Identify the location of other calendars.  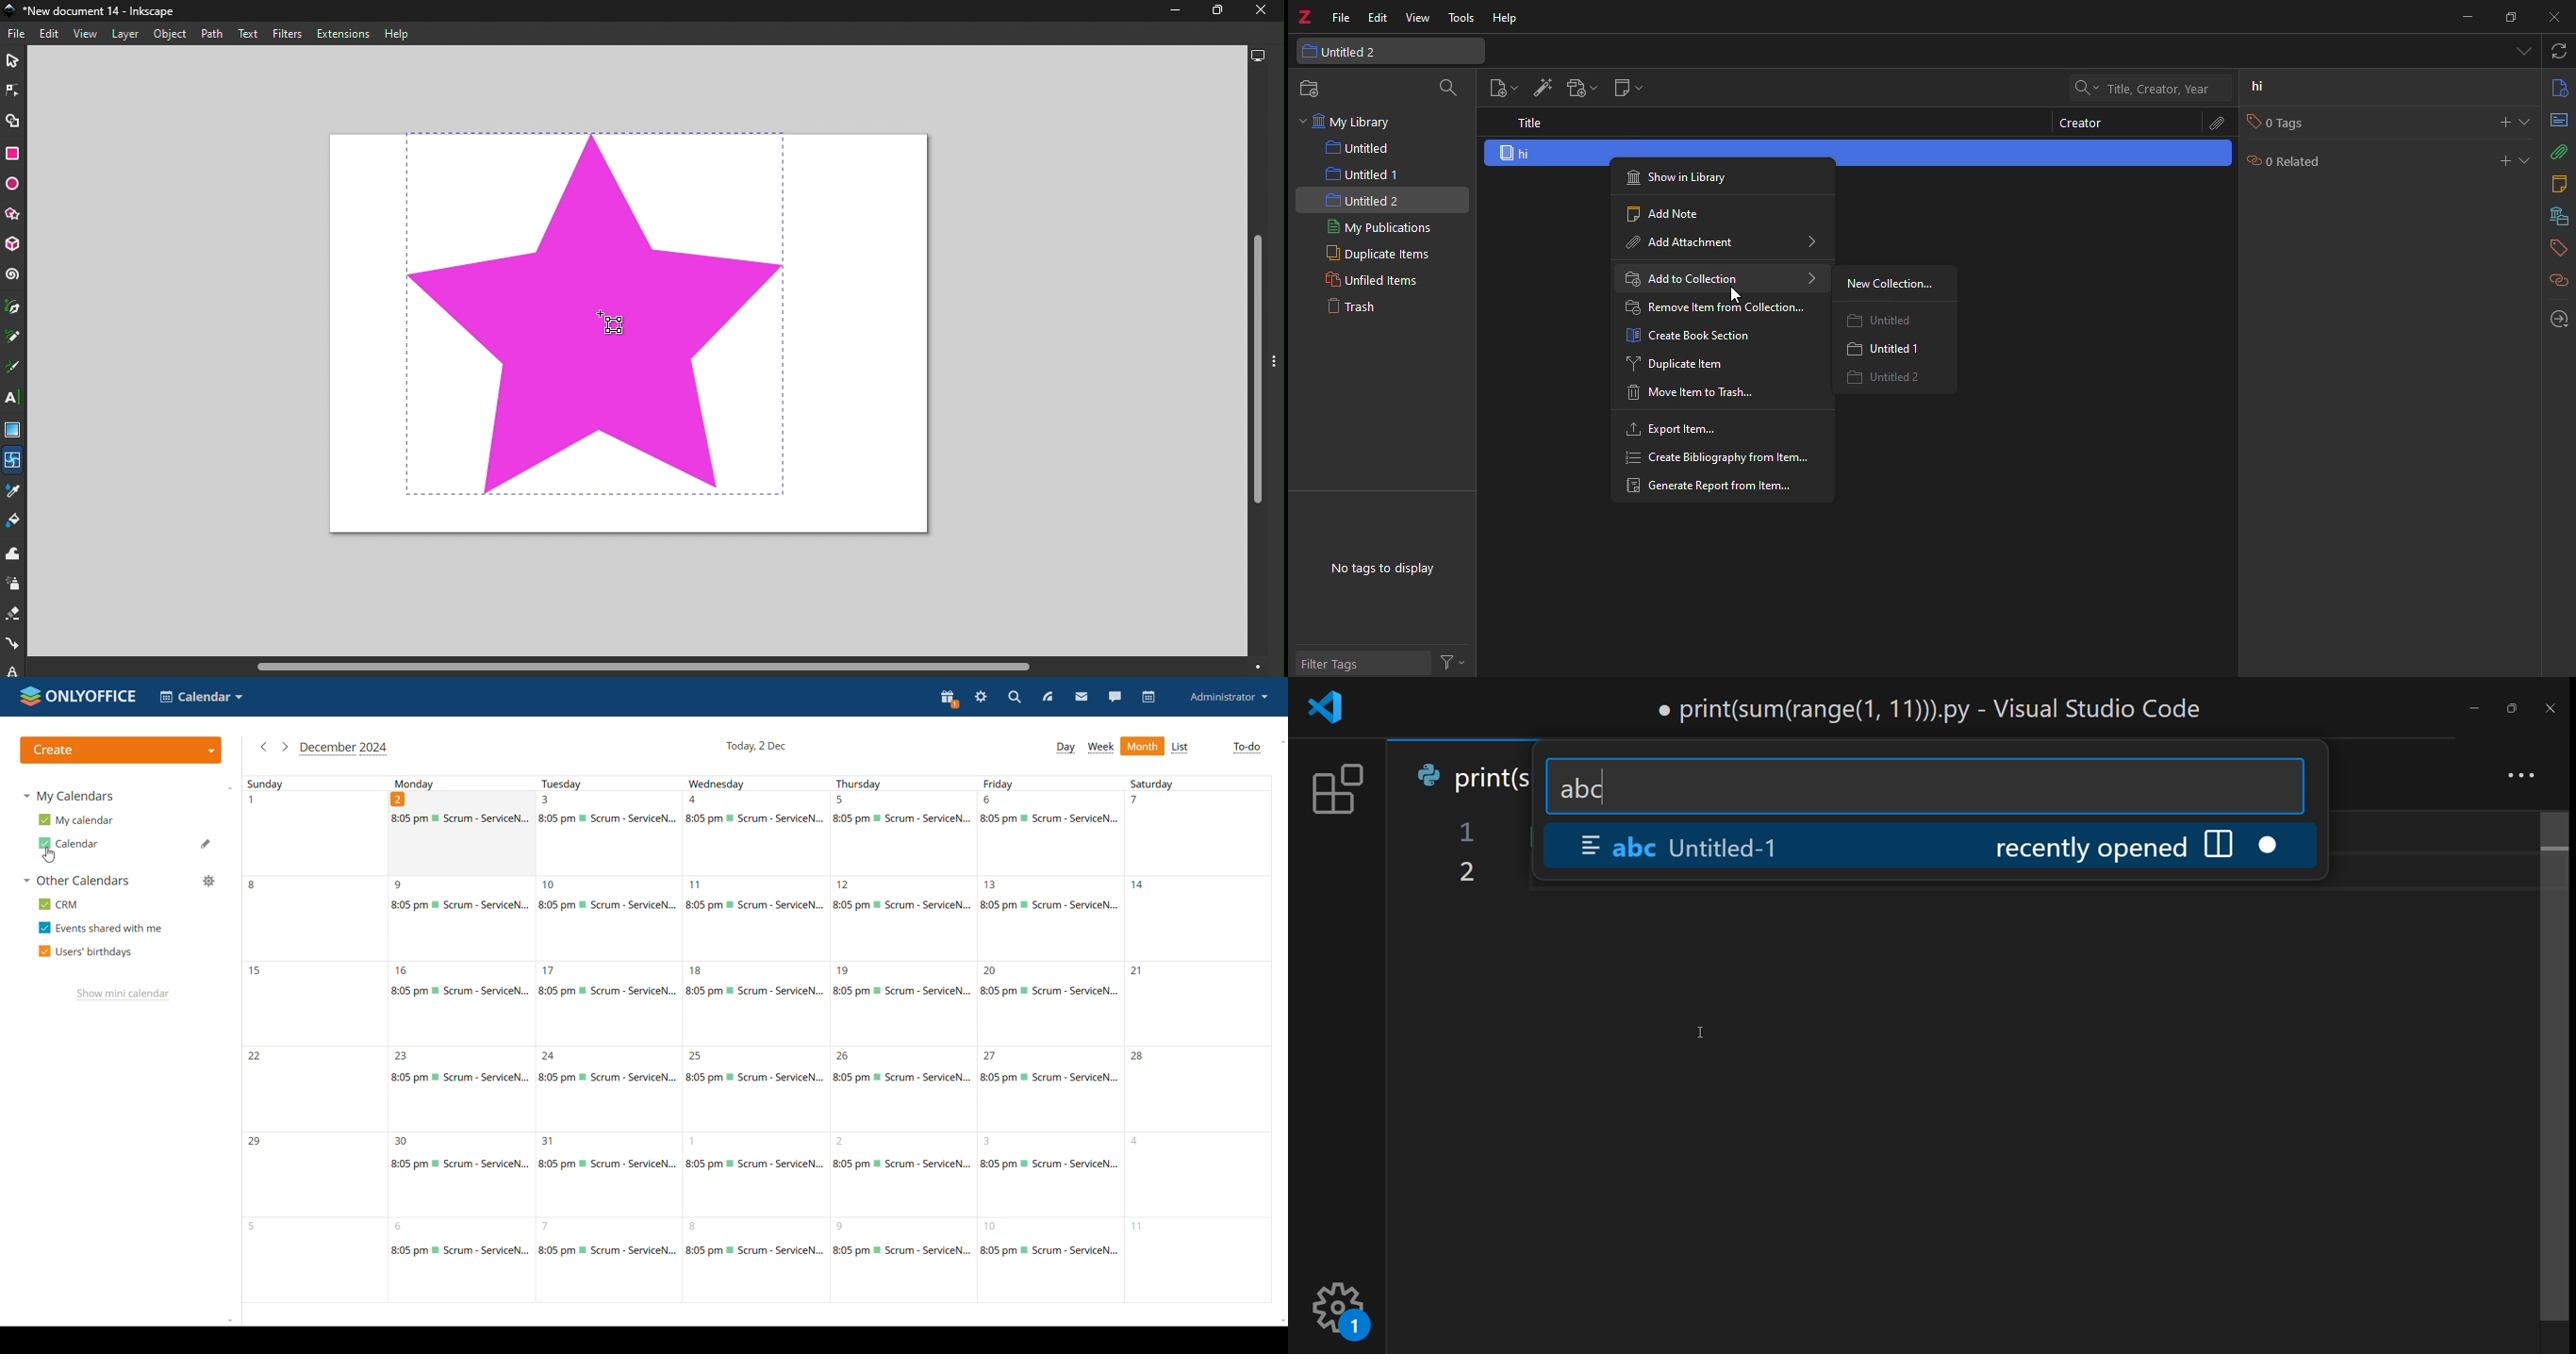
(74, 881).